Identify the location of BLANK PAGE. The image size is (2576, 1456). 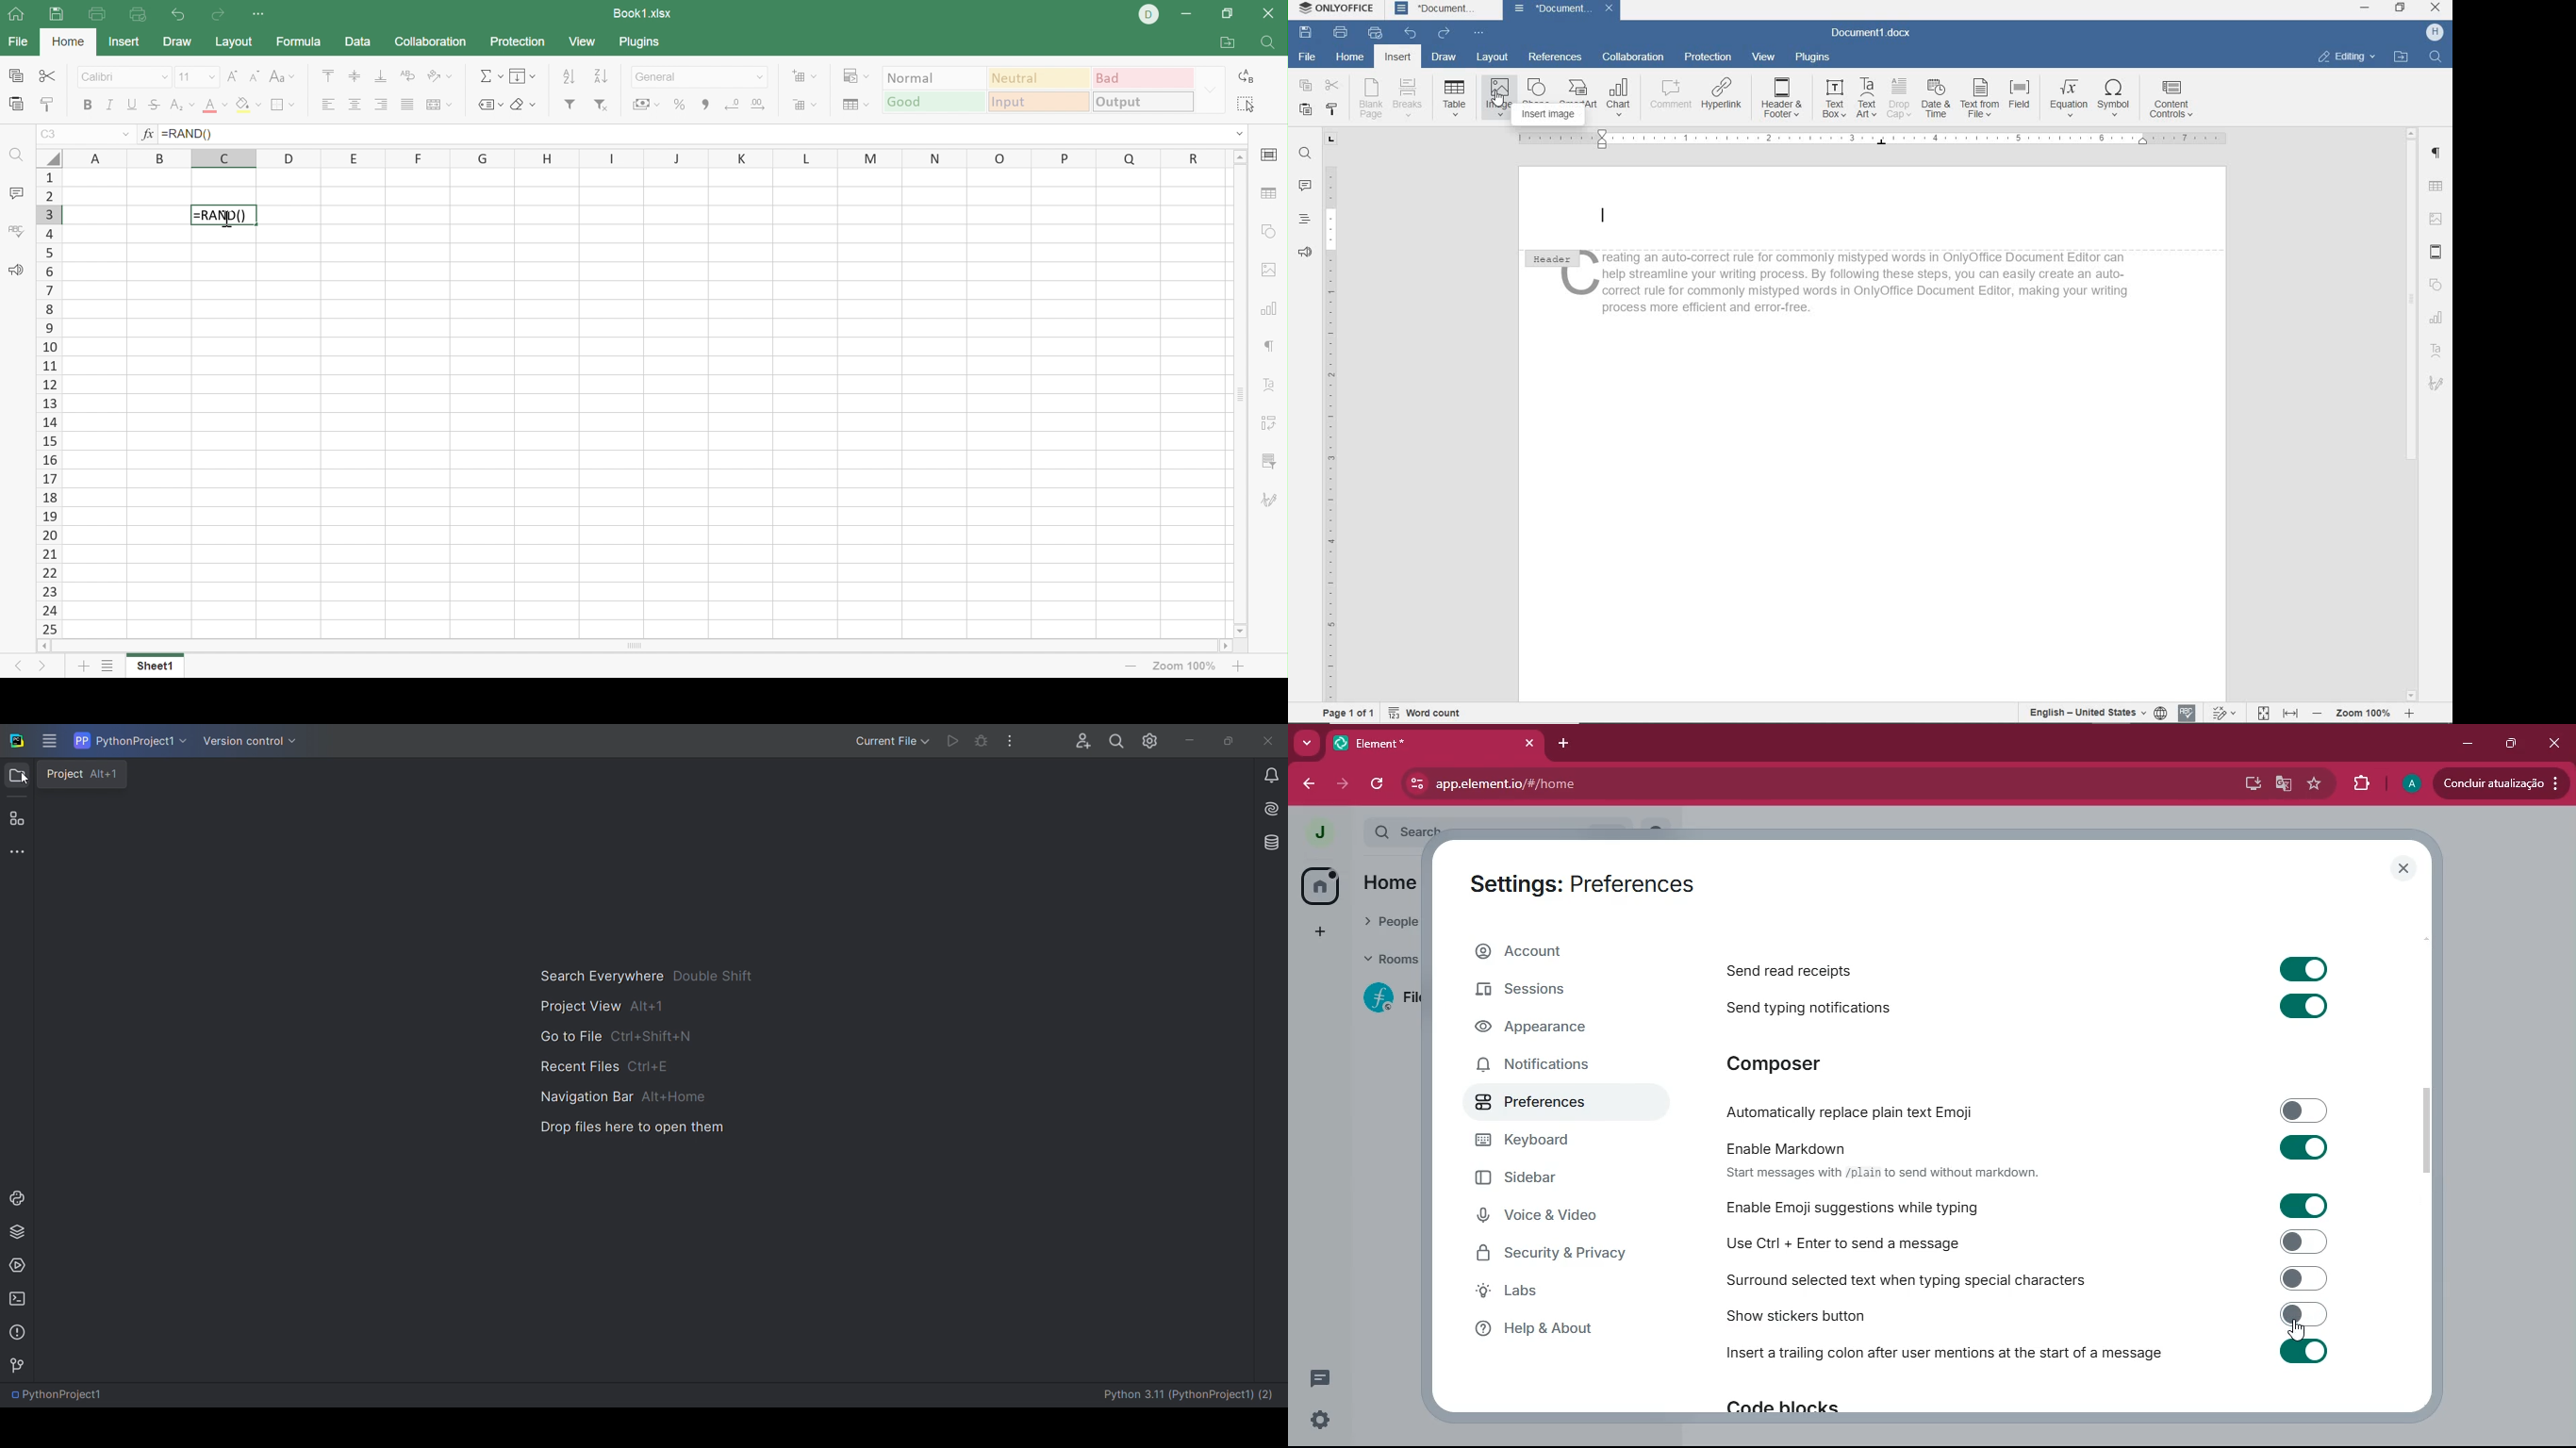
(1369, 100).